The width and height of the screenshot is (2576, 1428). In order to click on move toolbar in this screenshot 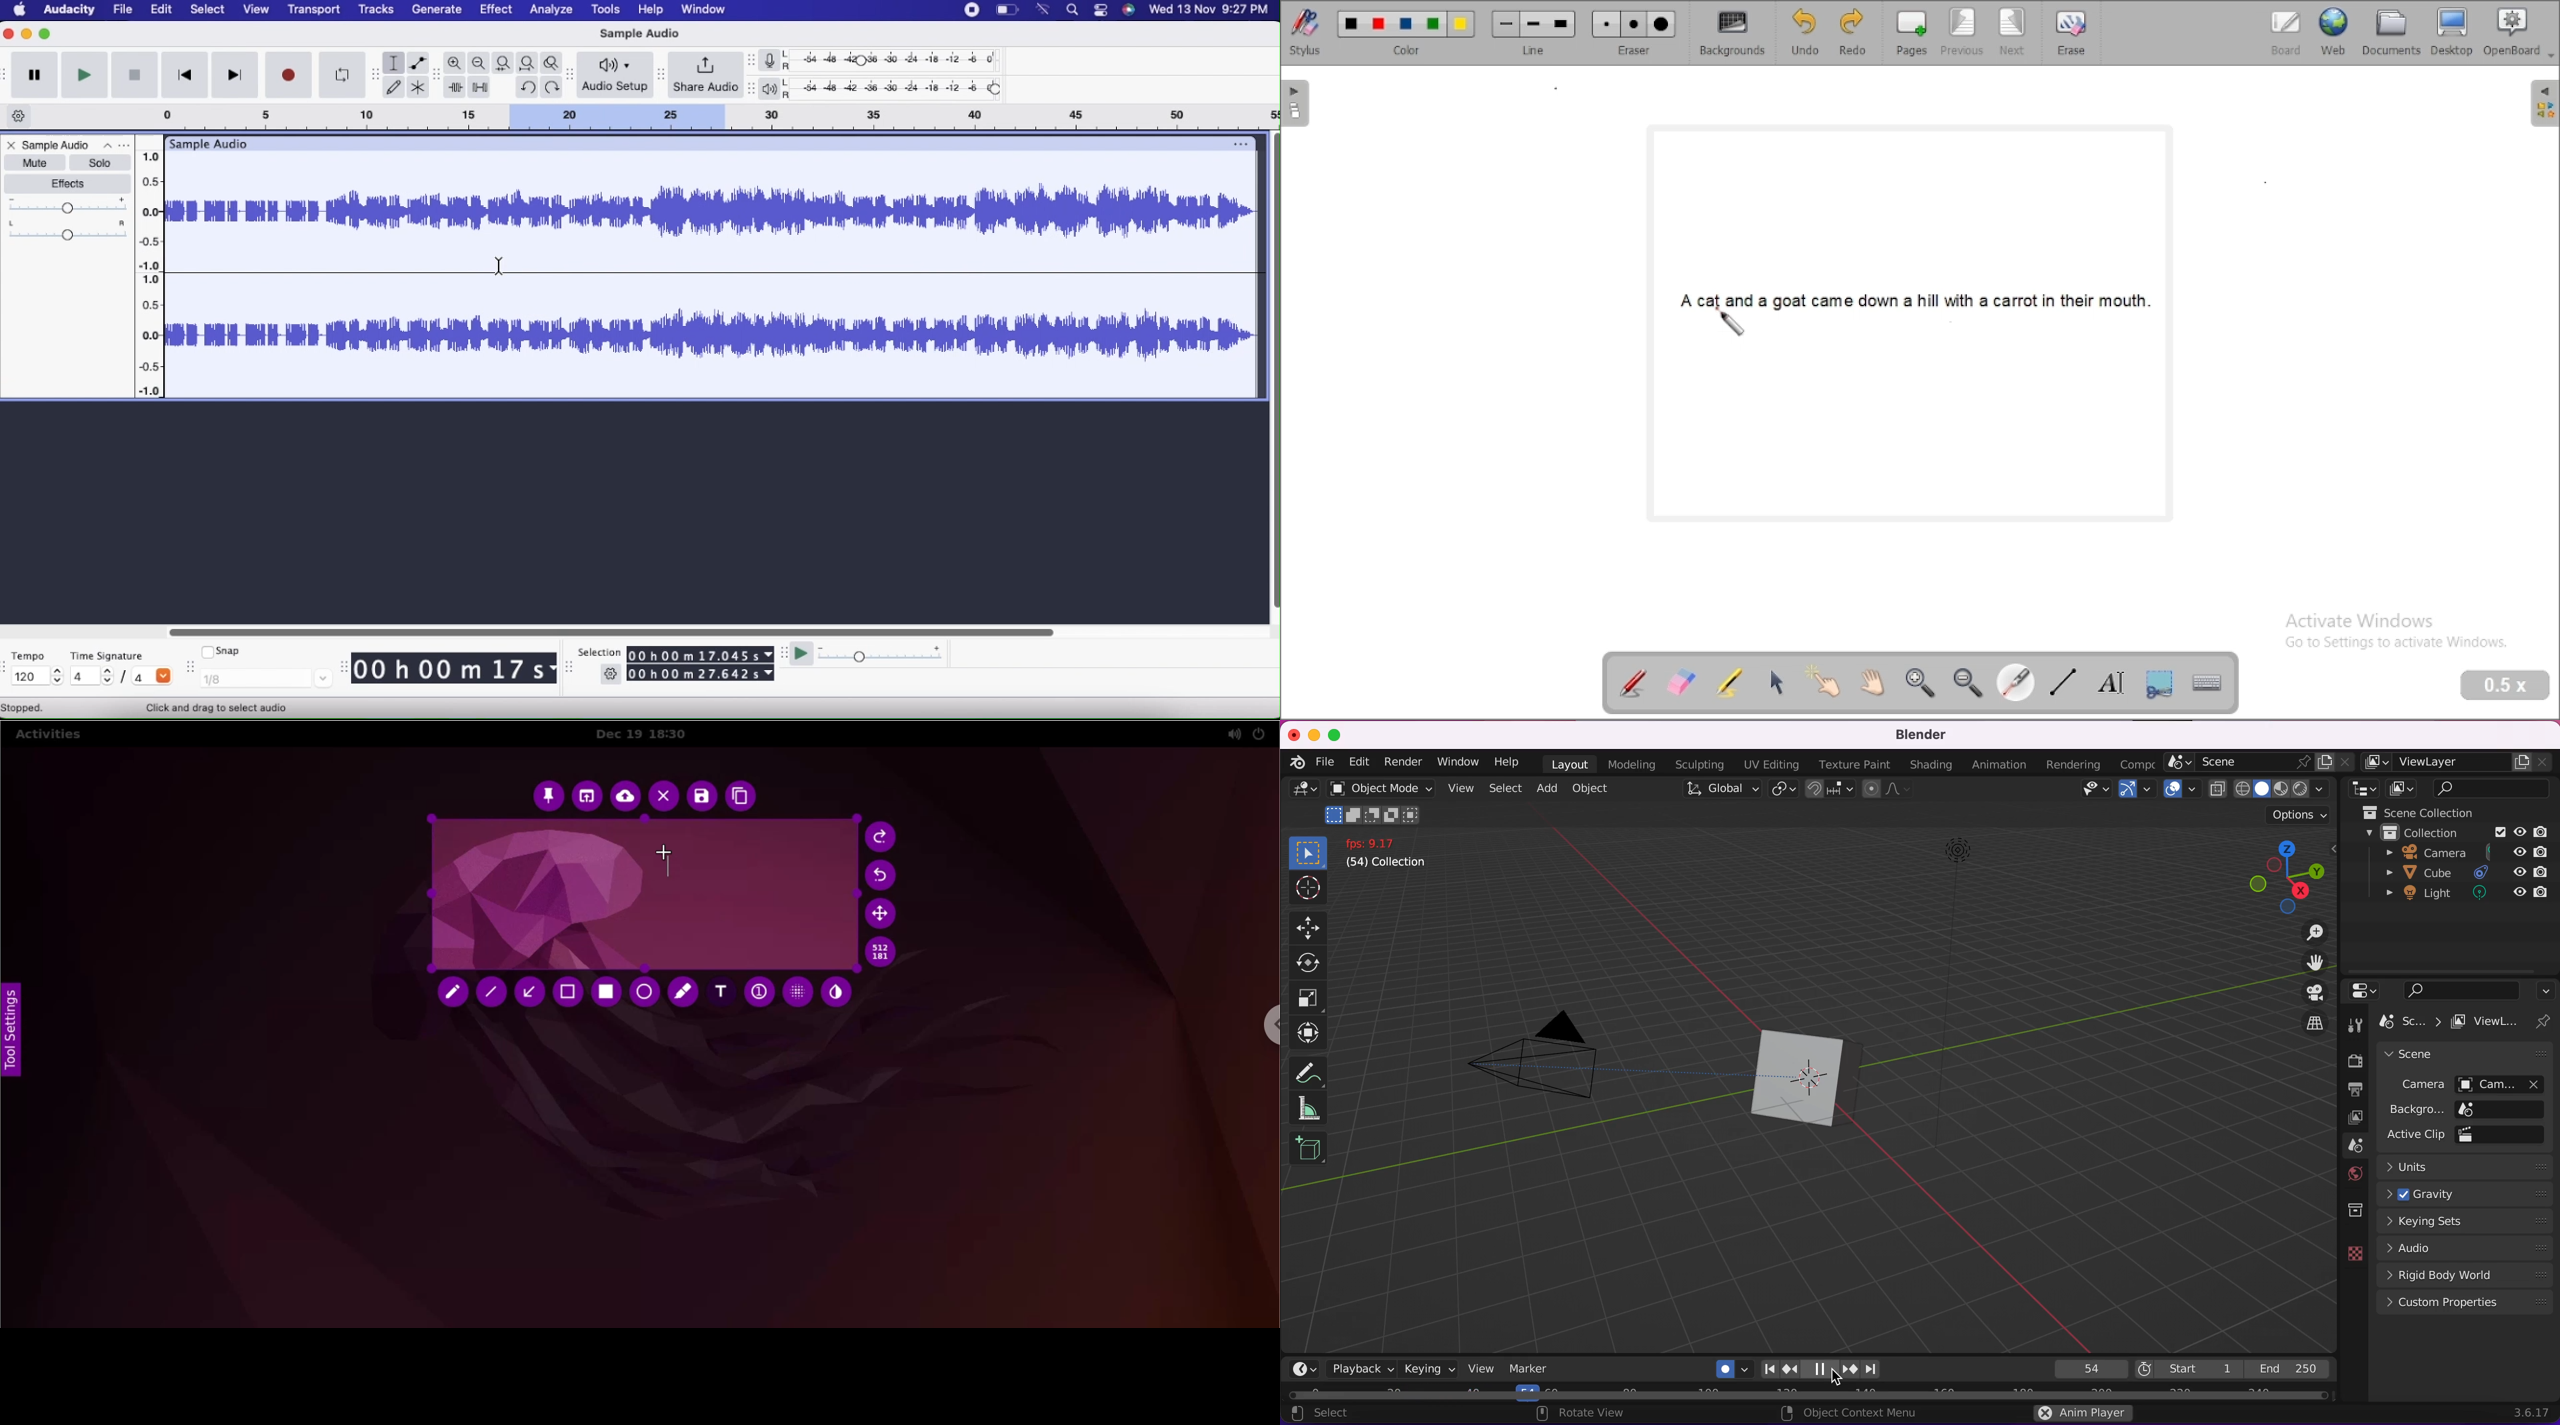, I will do `click(573, 76)`.